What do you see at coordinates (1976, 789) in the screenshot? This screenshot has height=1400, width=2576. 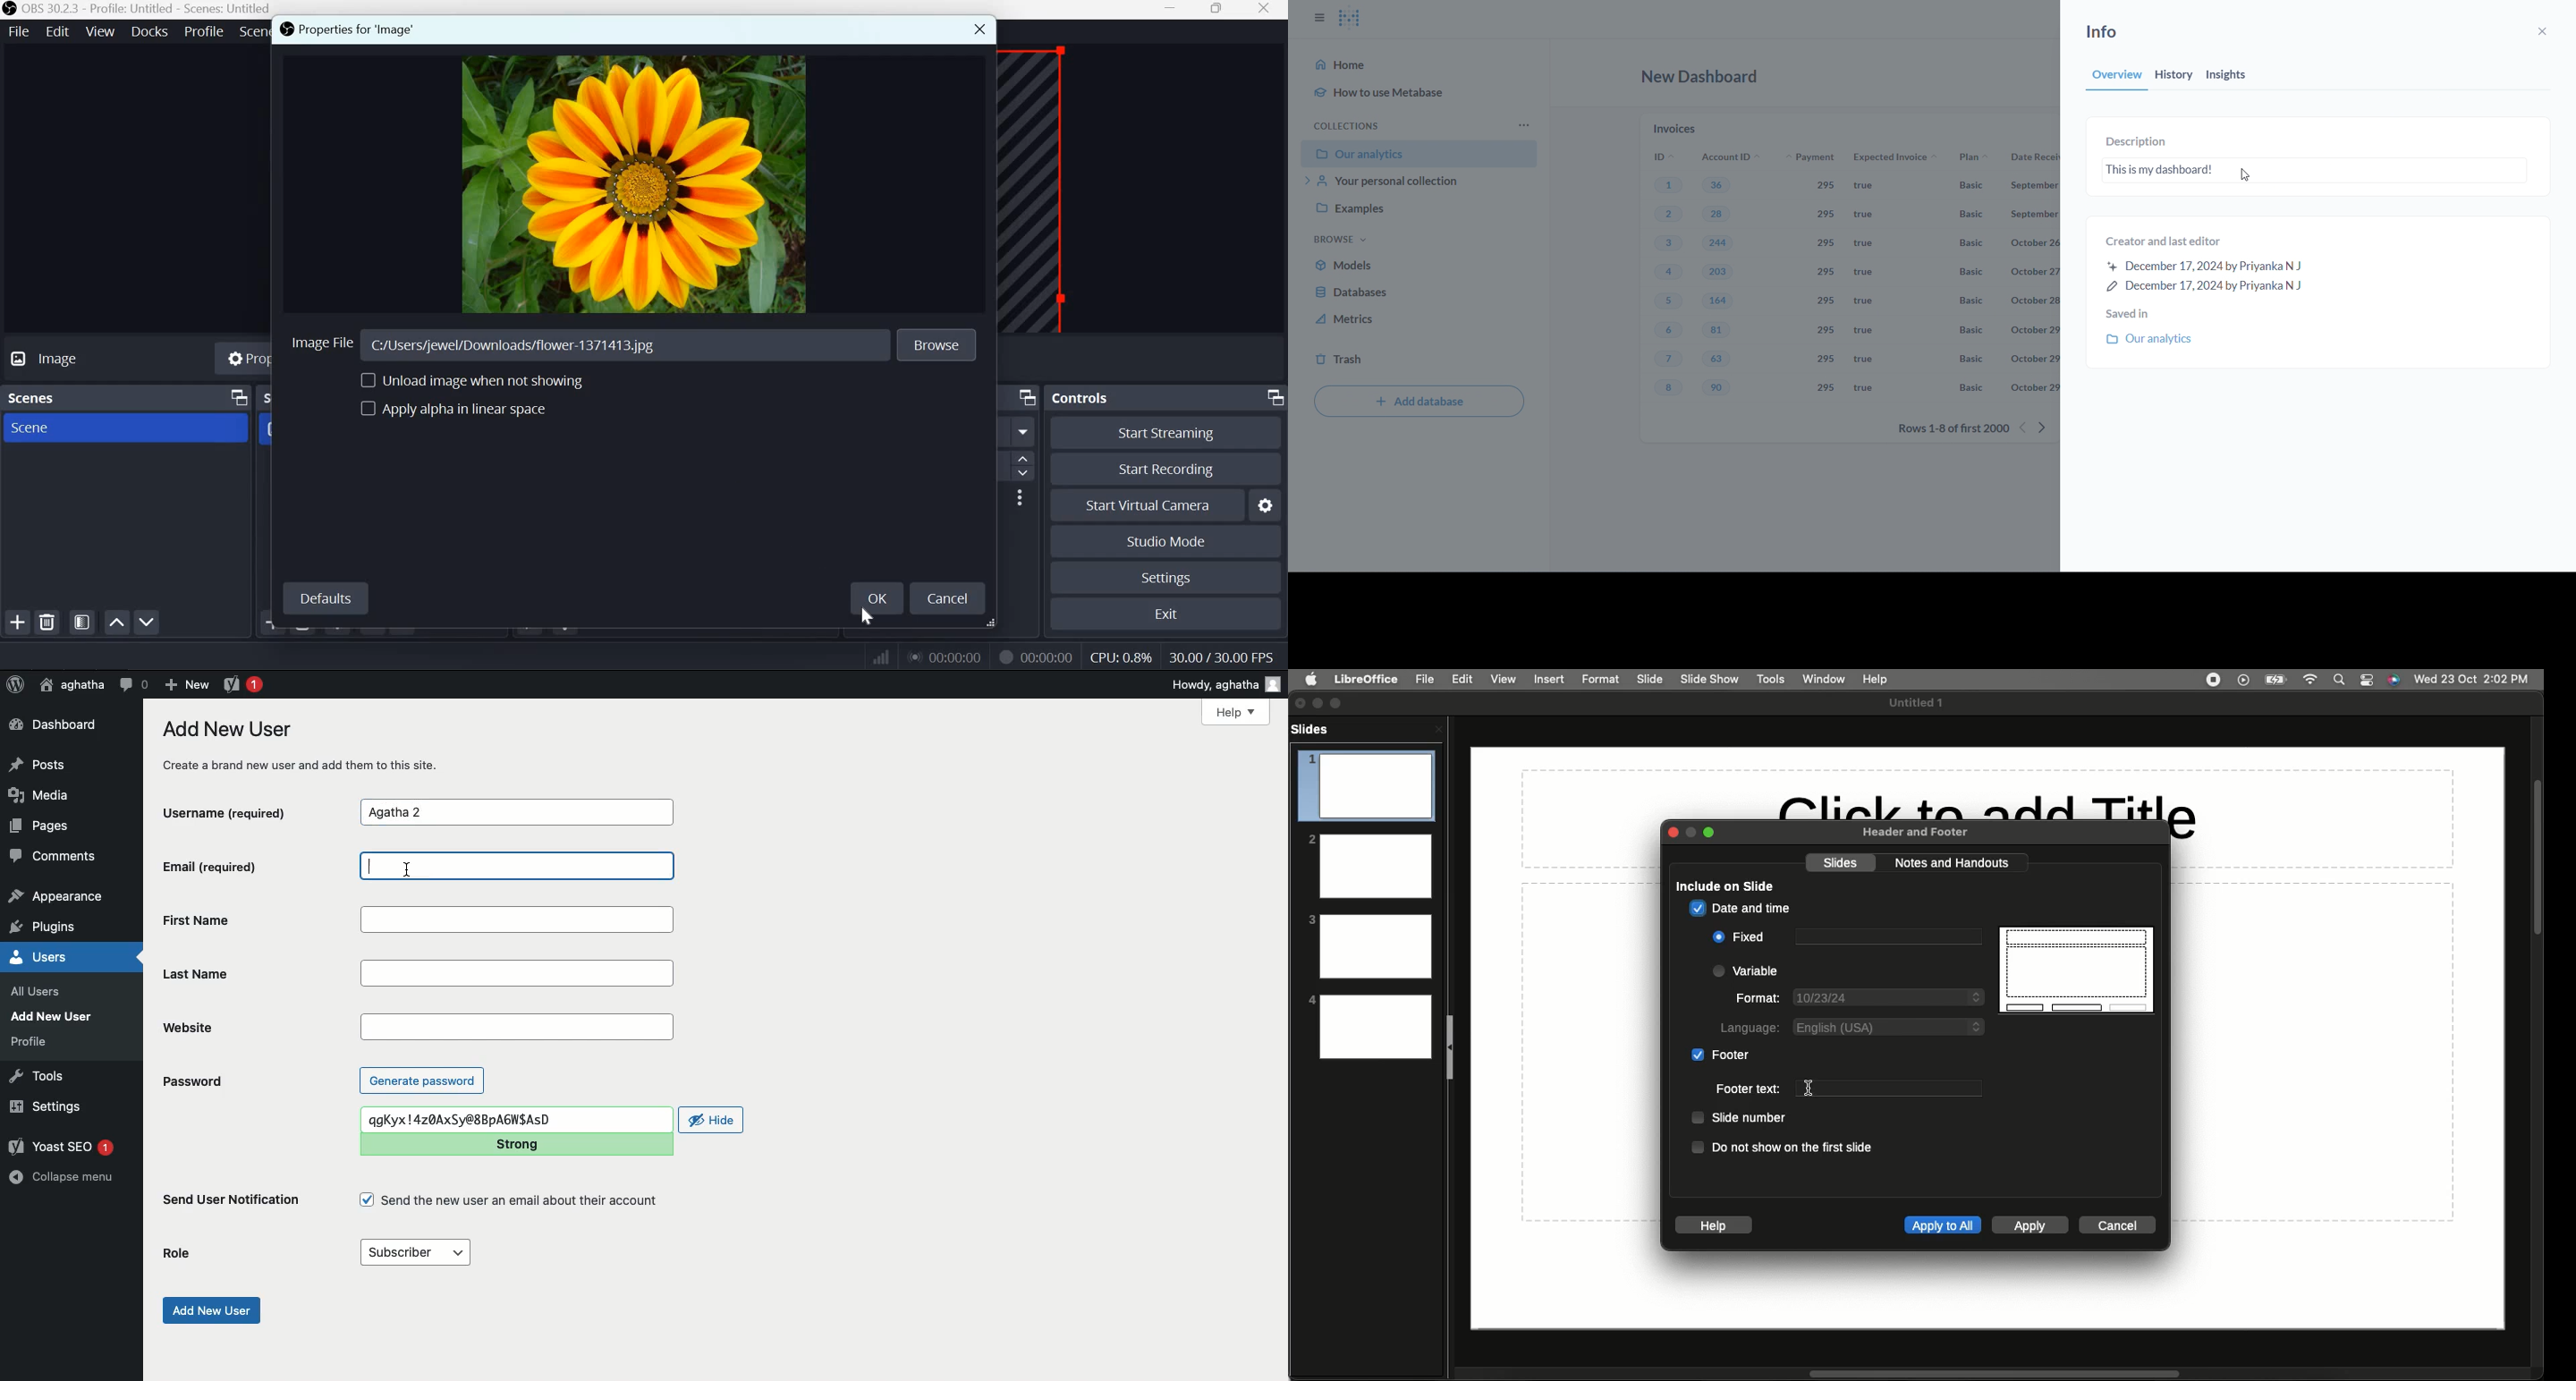 I see `Click to add Title` at bounding box center [1976, 789].